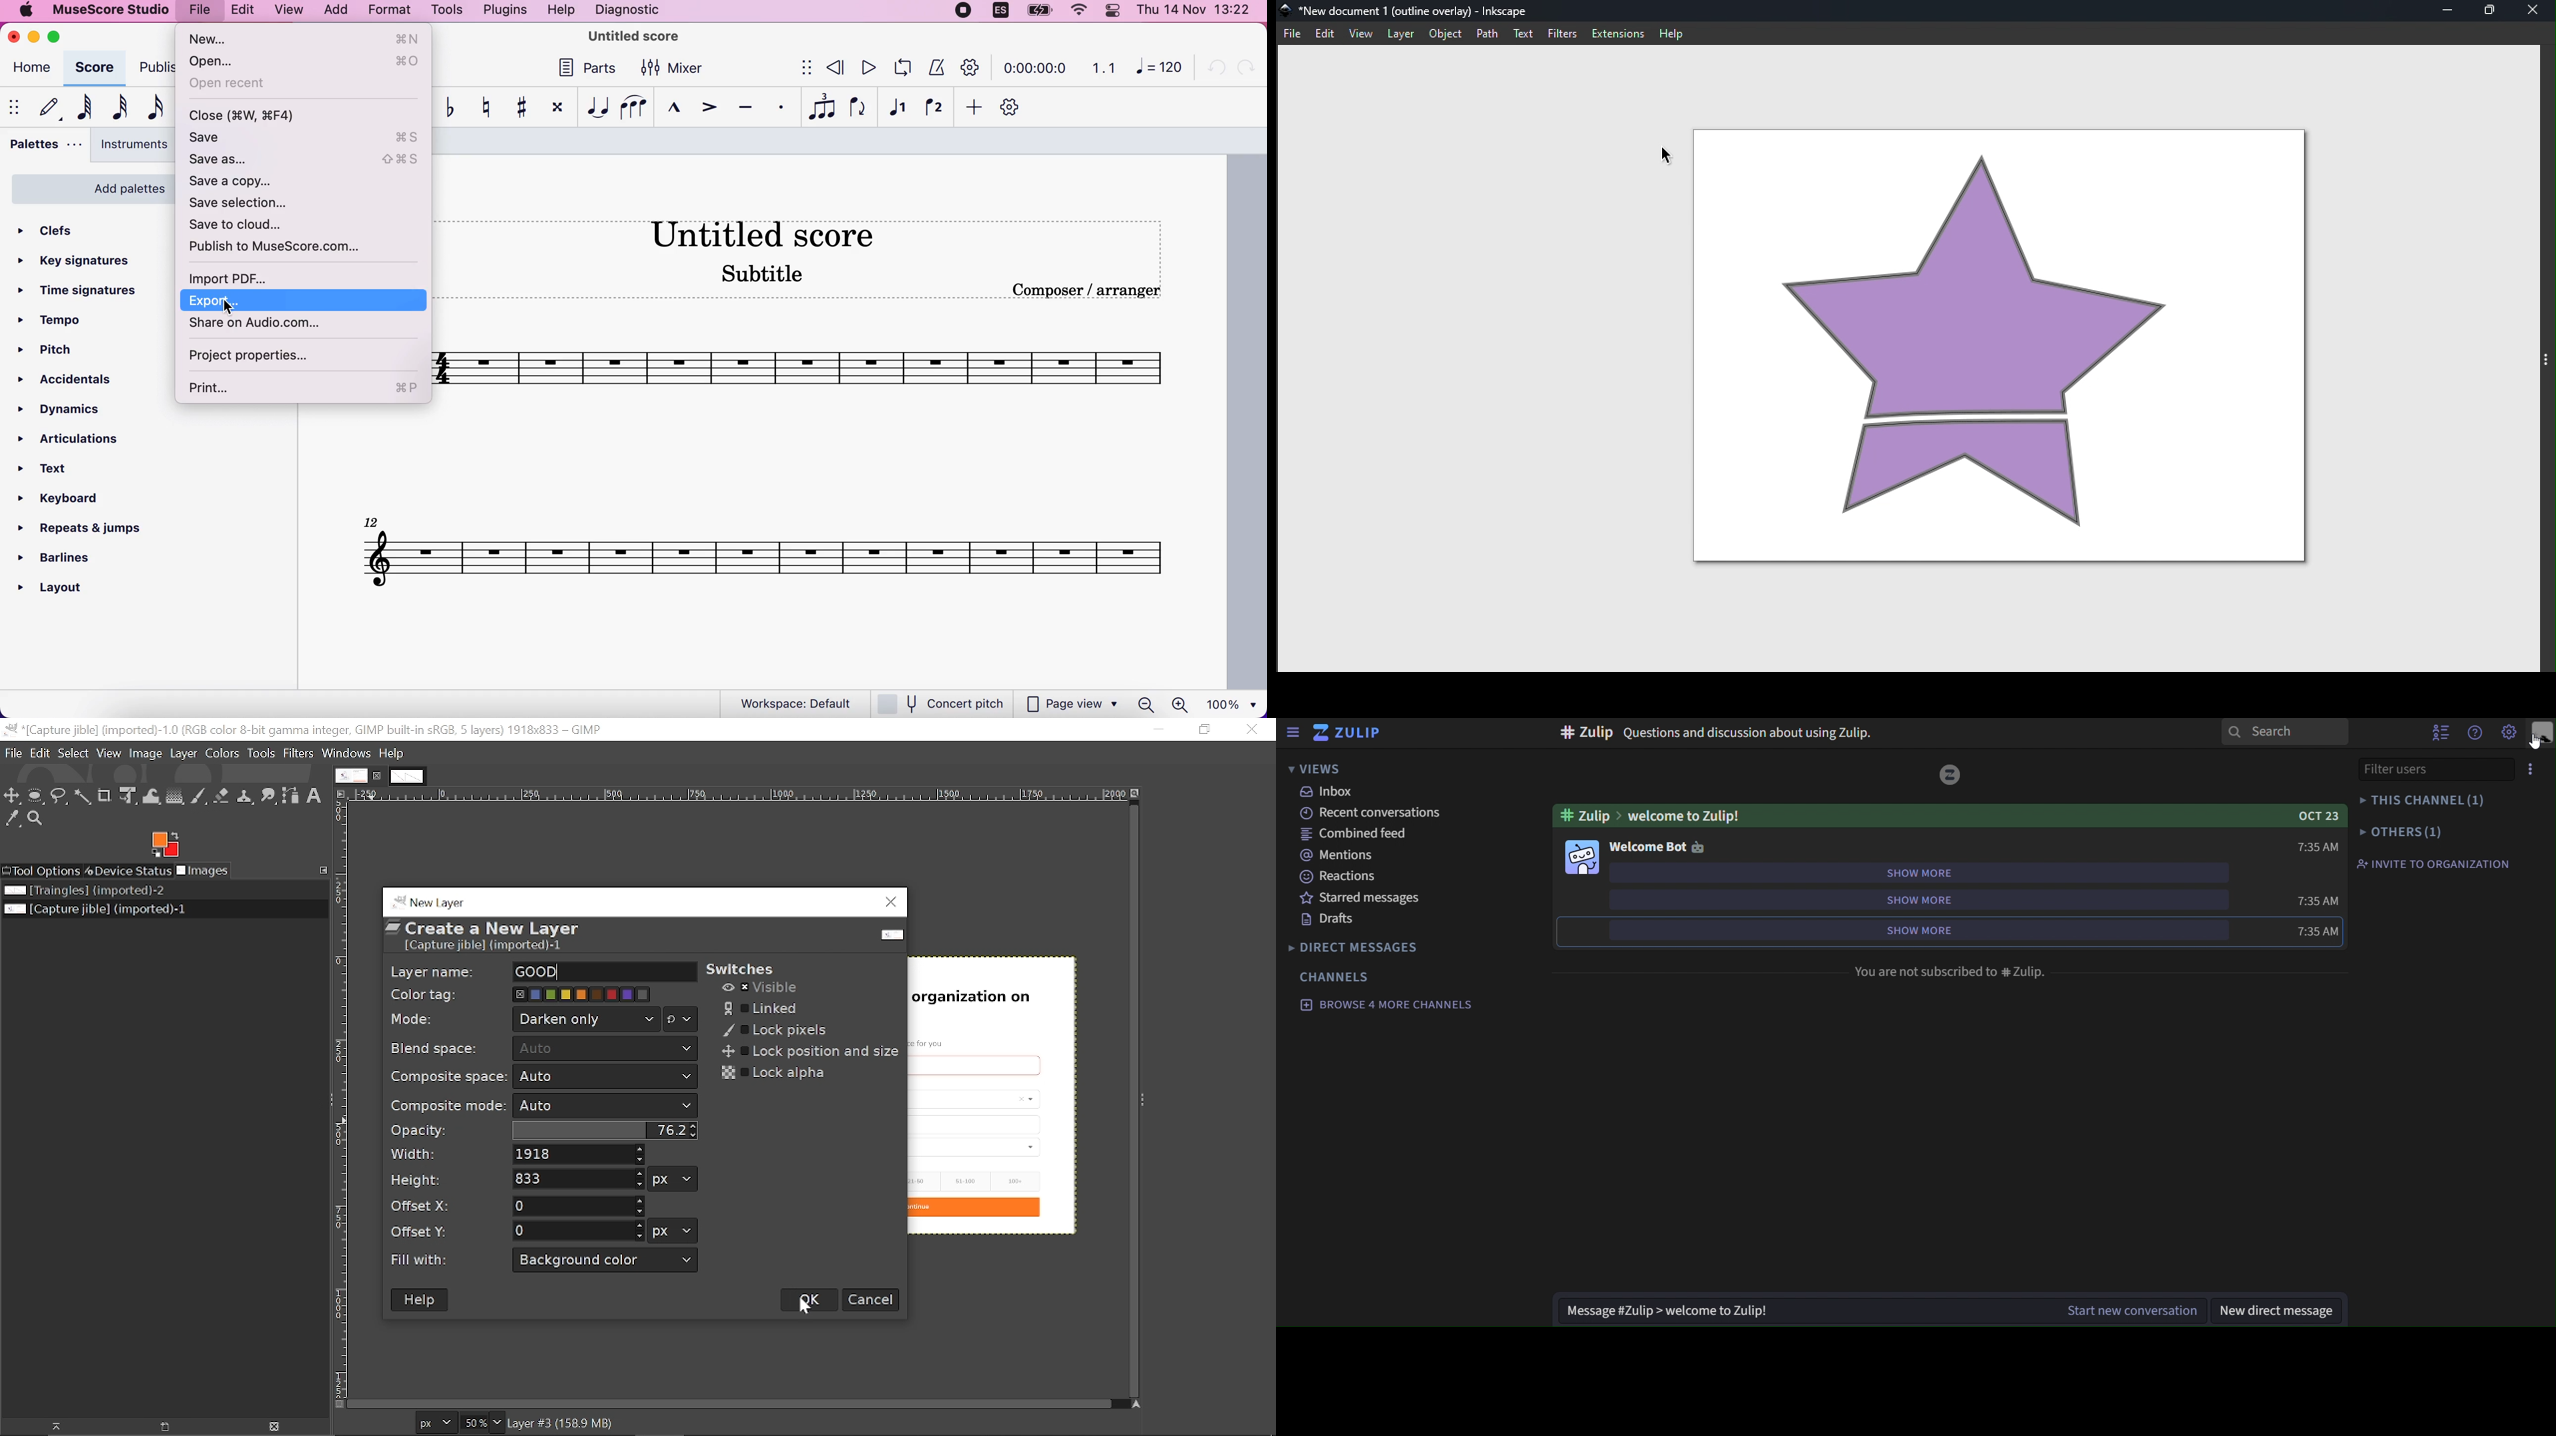 This screenshot has width=2576, height=1456. What do you see at coordinates (1293, 36) in the screenshot?
I see `File` at bounding box center [1293, 36].